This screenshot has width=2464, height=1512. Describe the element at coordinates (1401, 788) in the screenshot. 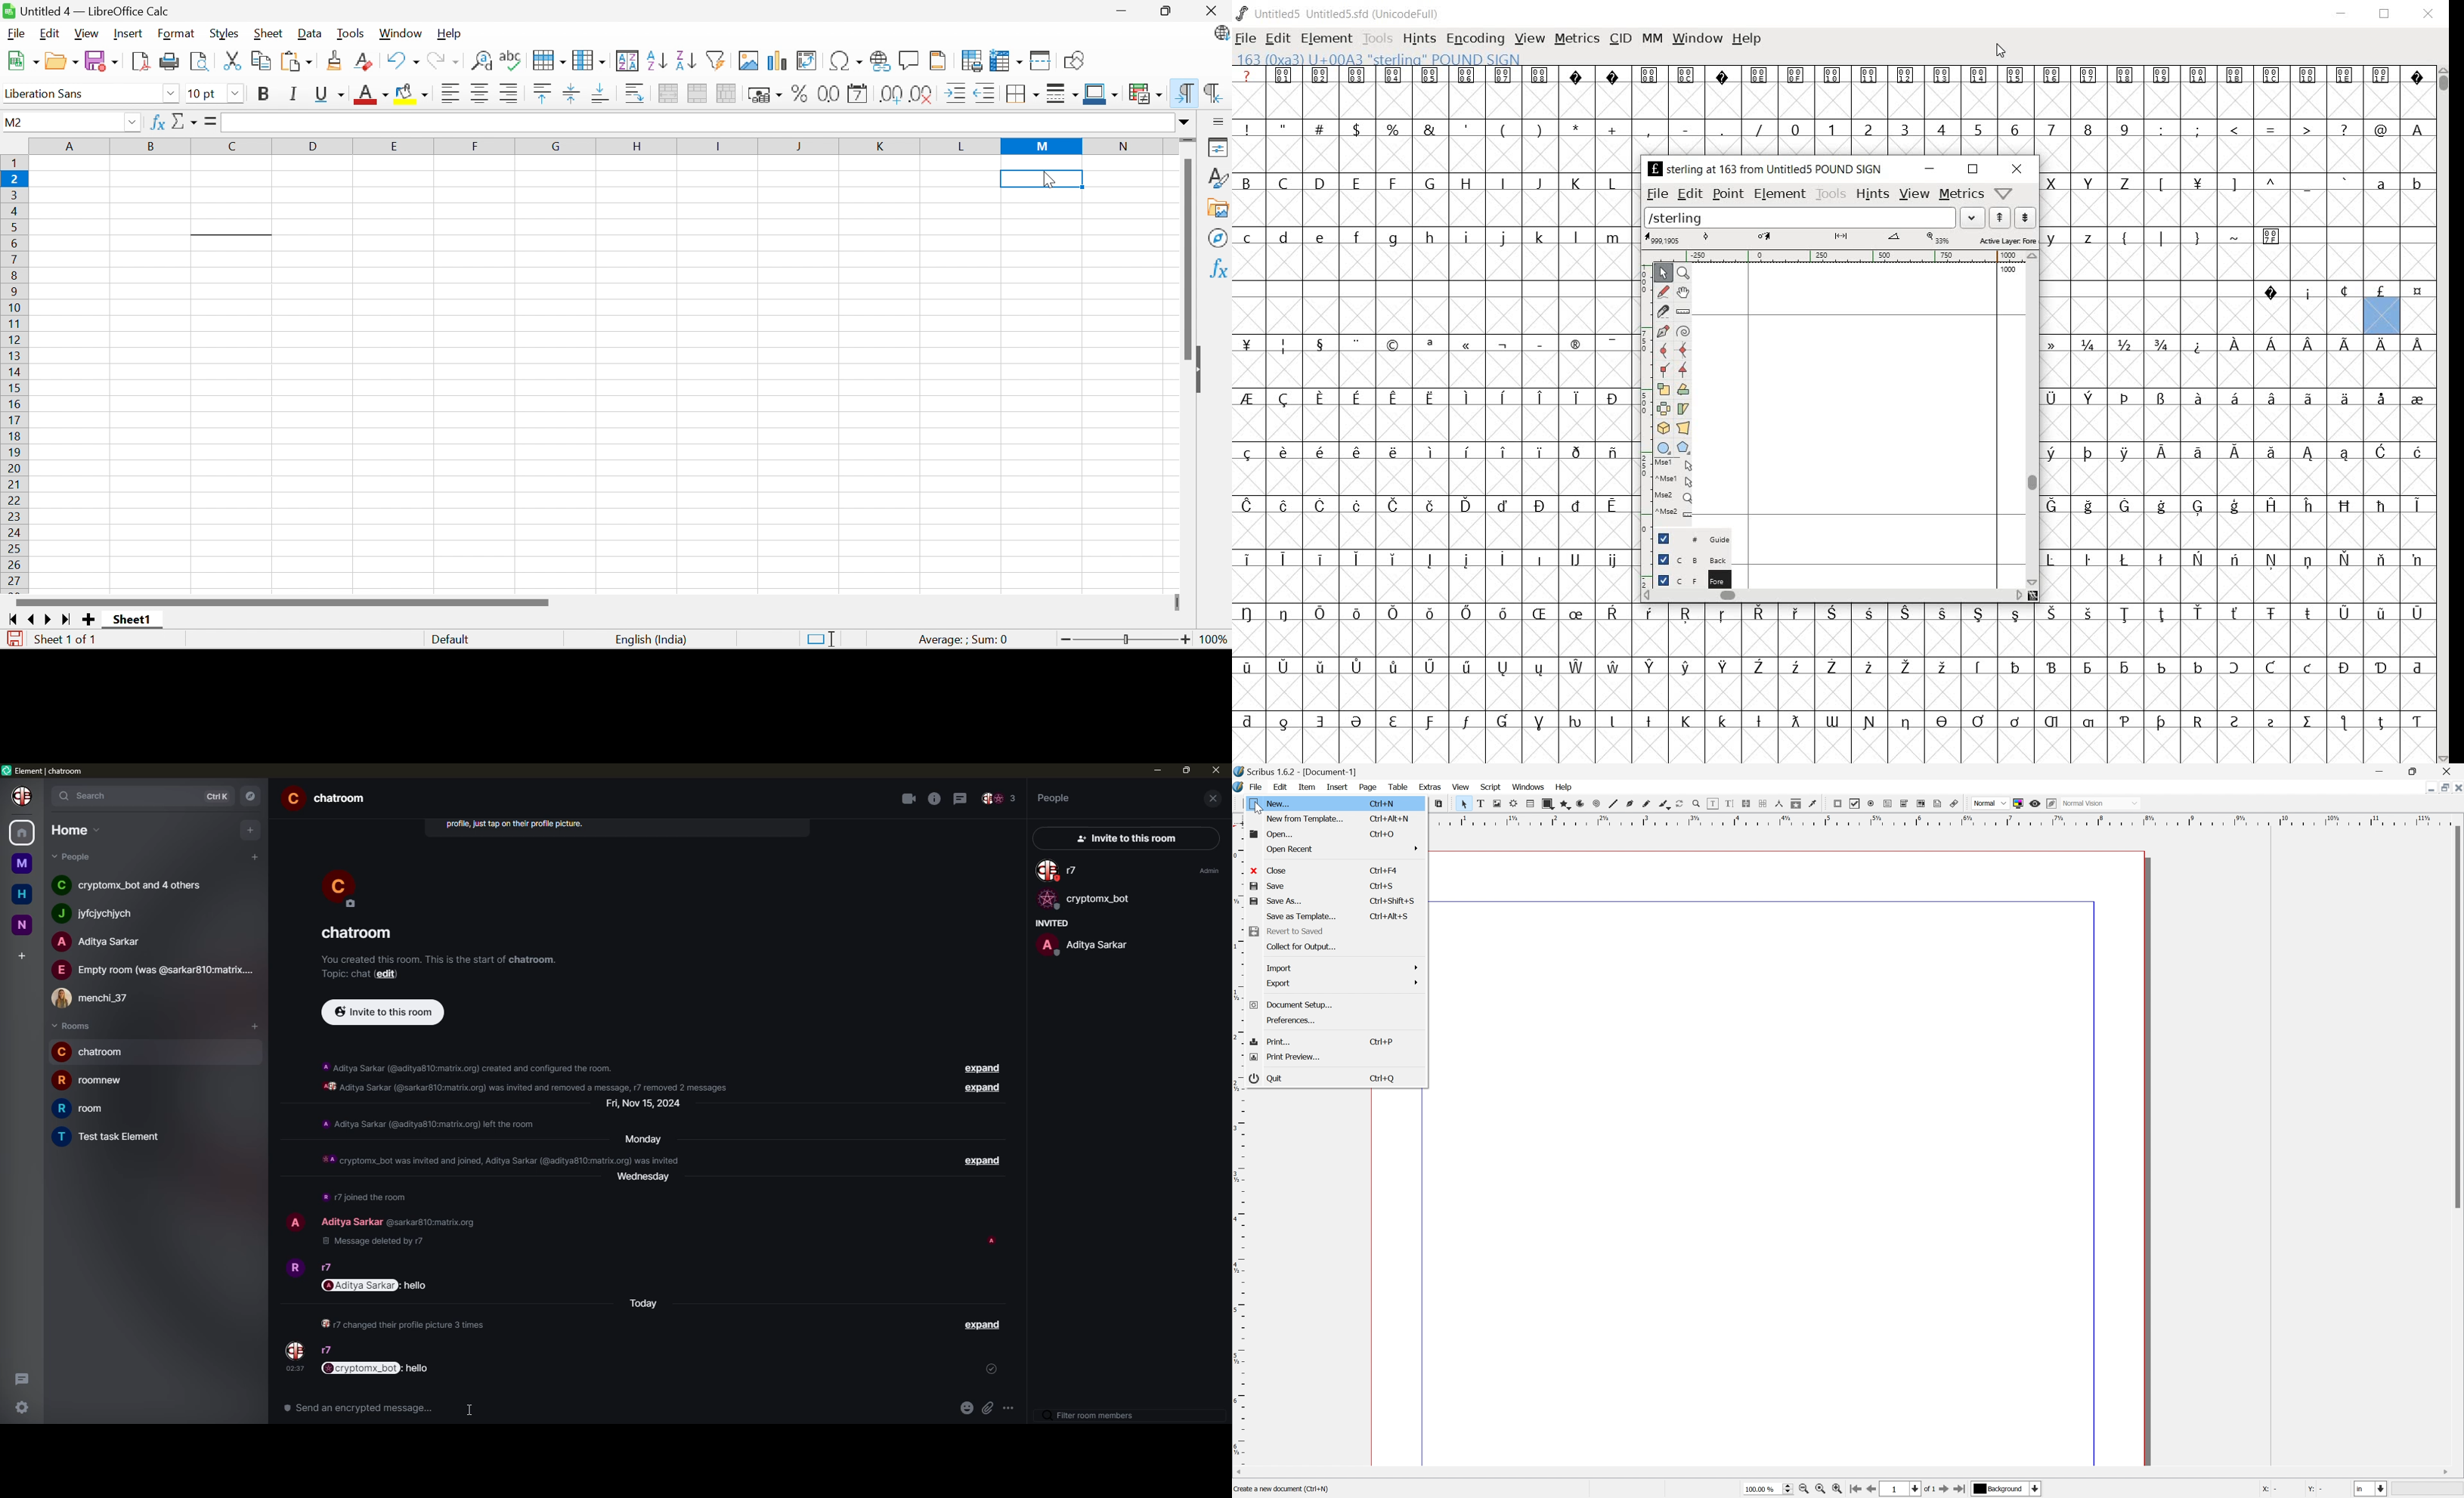

I see `Table` at that location.